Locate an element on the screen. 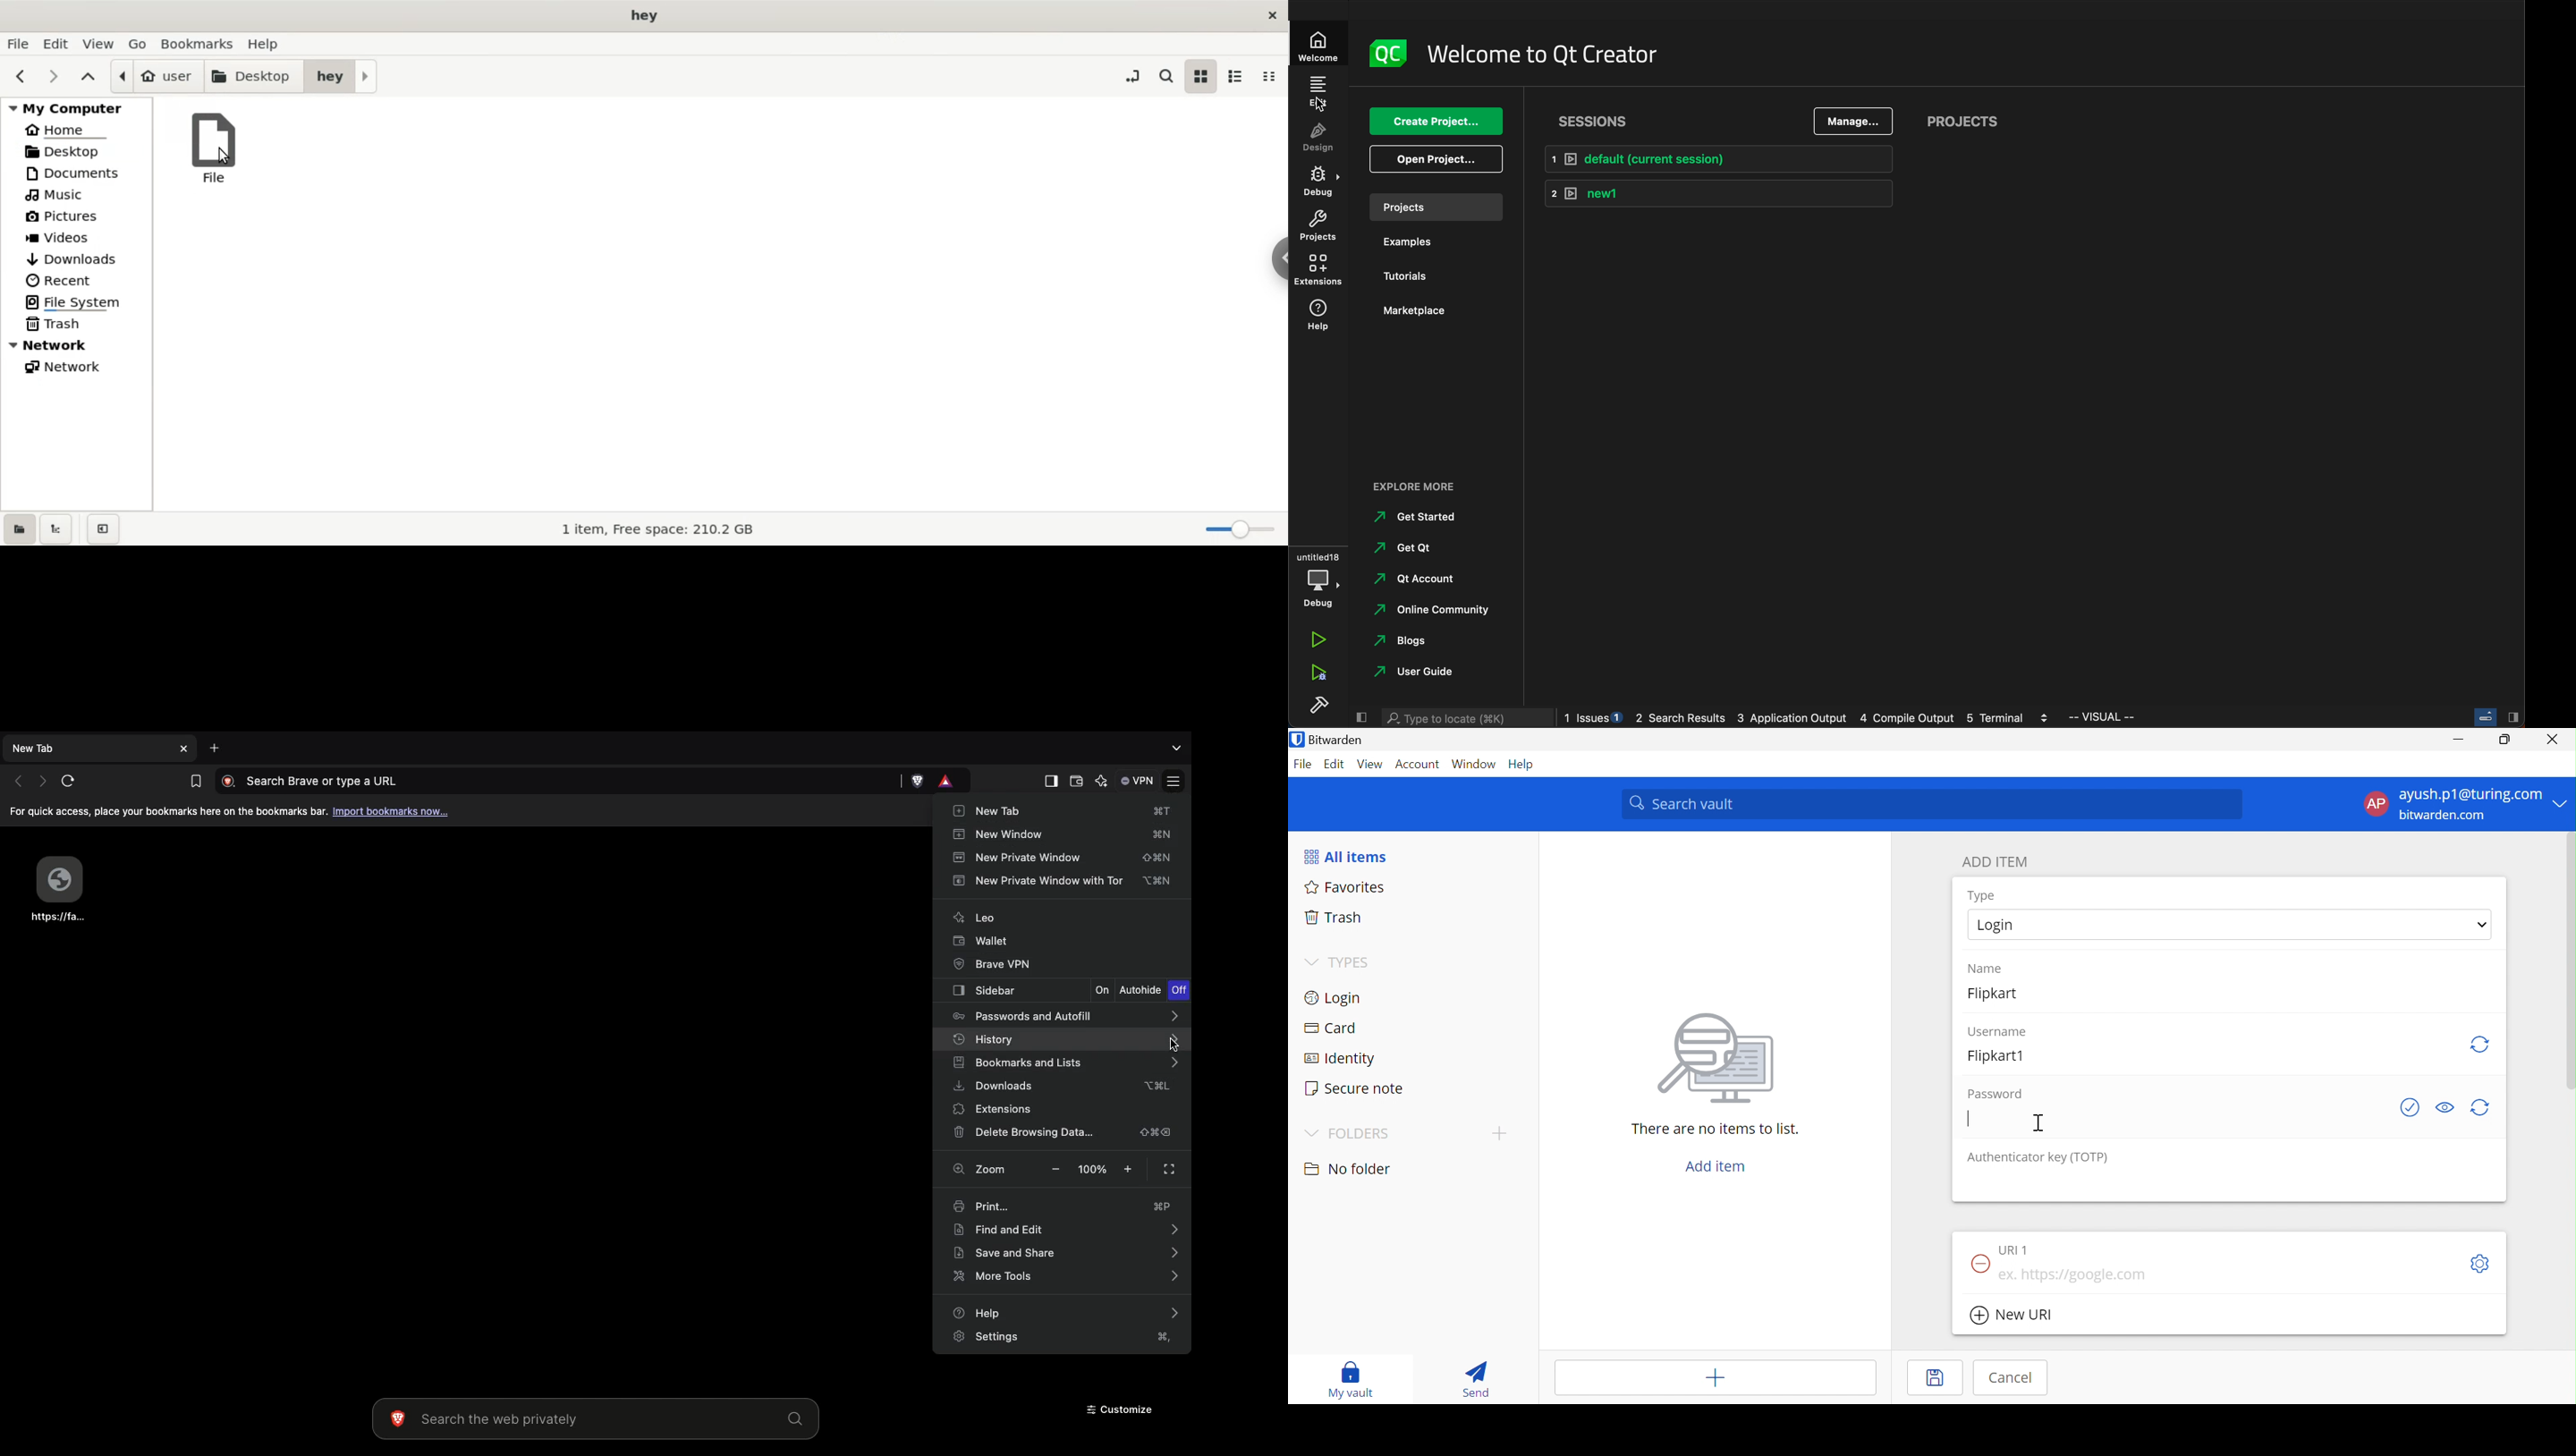  My vault is located at coordinates (1353, 1379).